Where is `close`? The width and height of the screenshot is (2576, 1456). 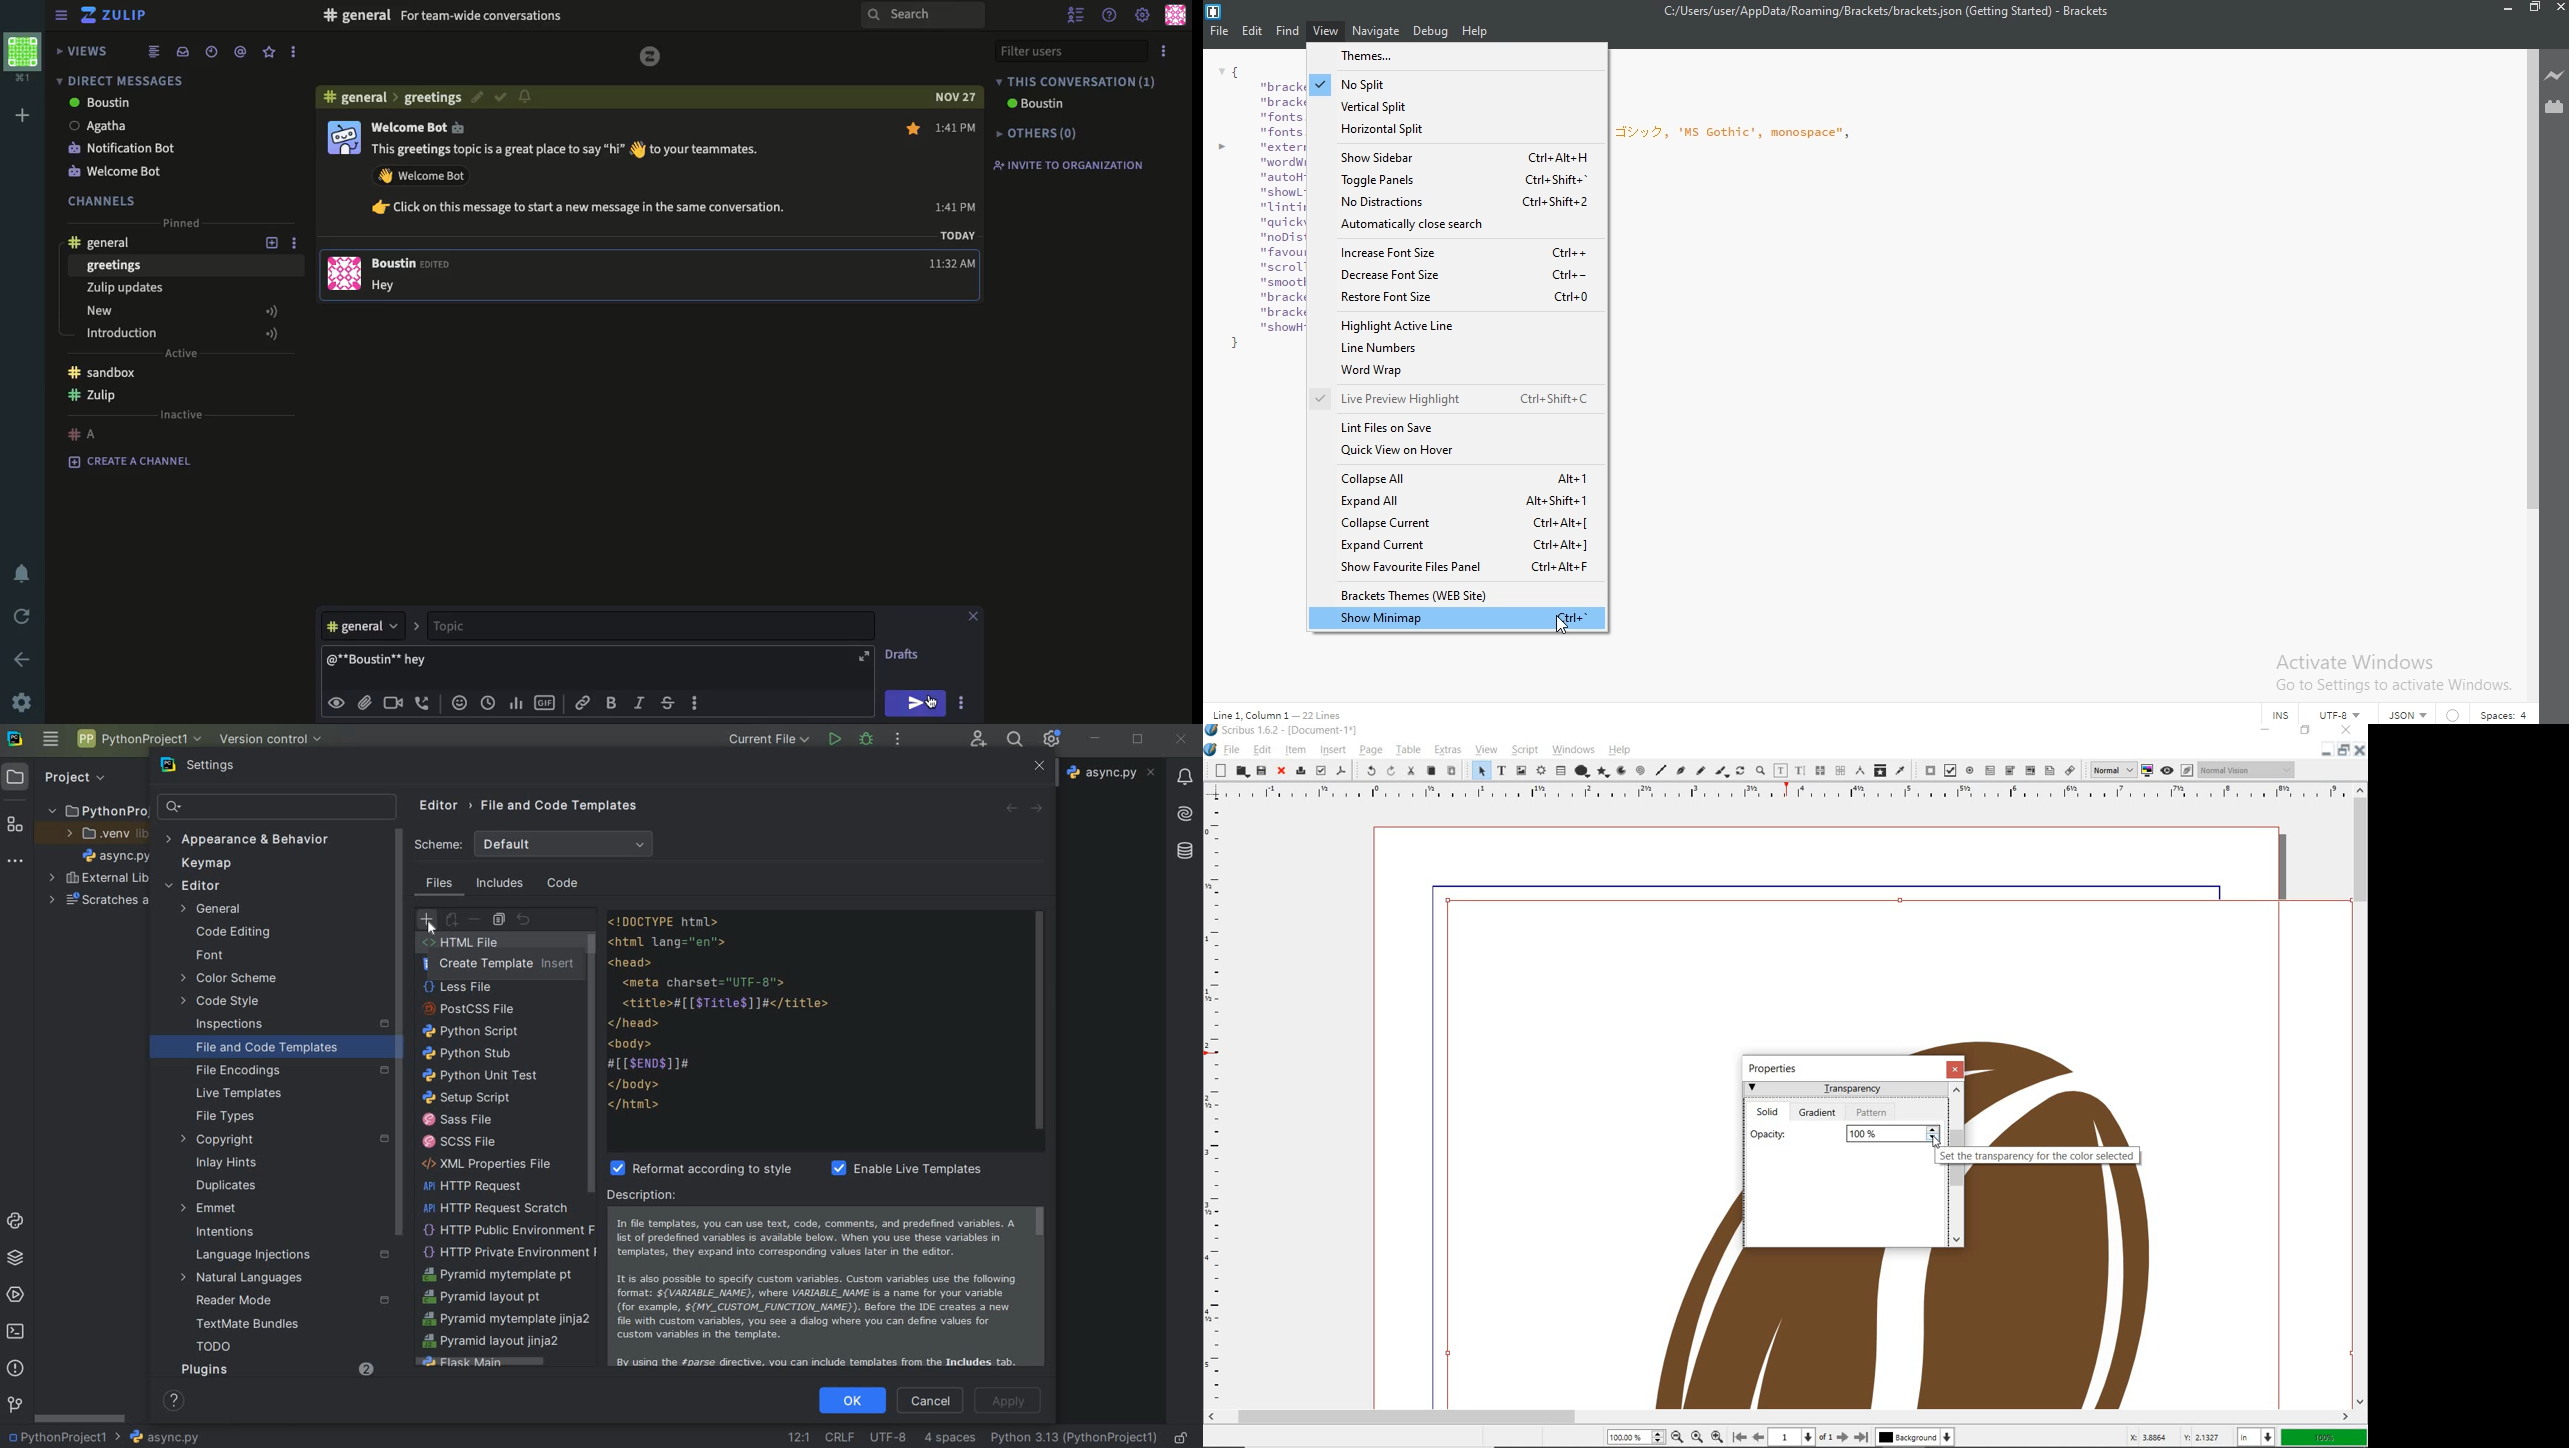 close is located at coordinates (974, 616).